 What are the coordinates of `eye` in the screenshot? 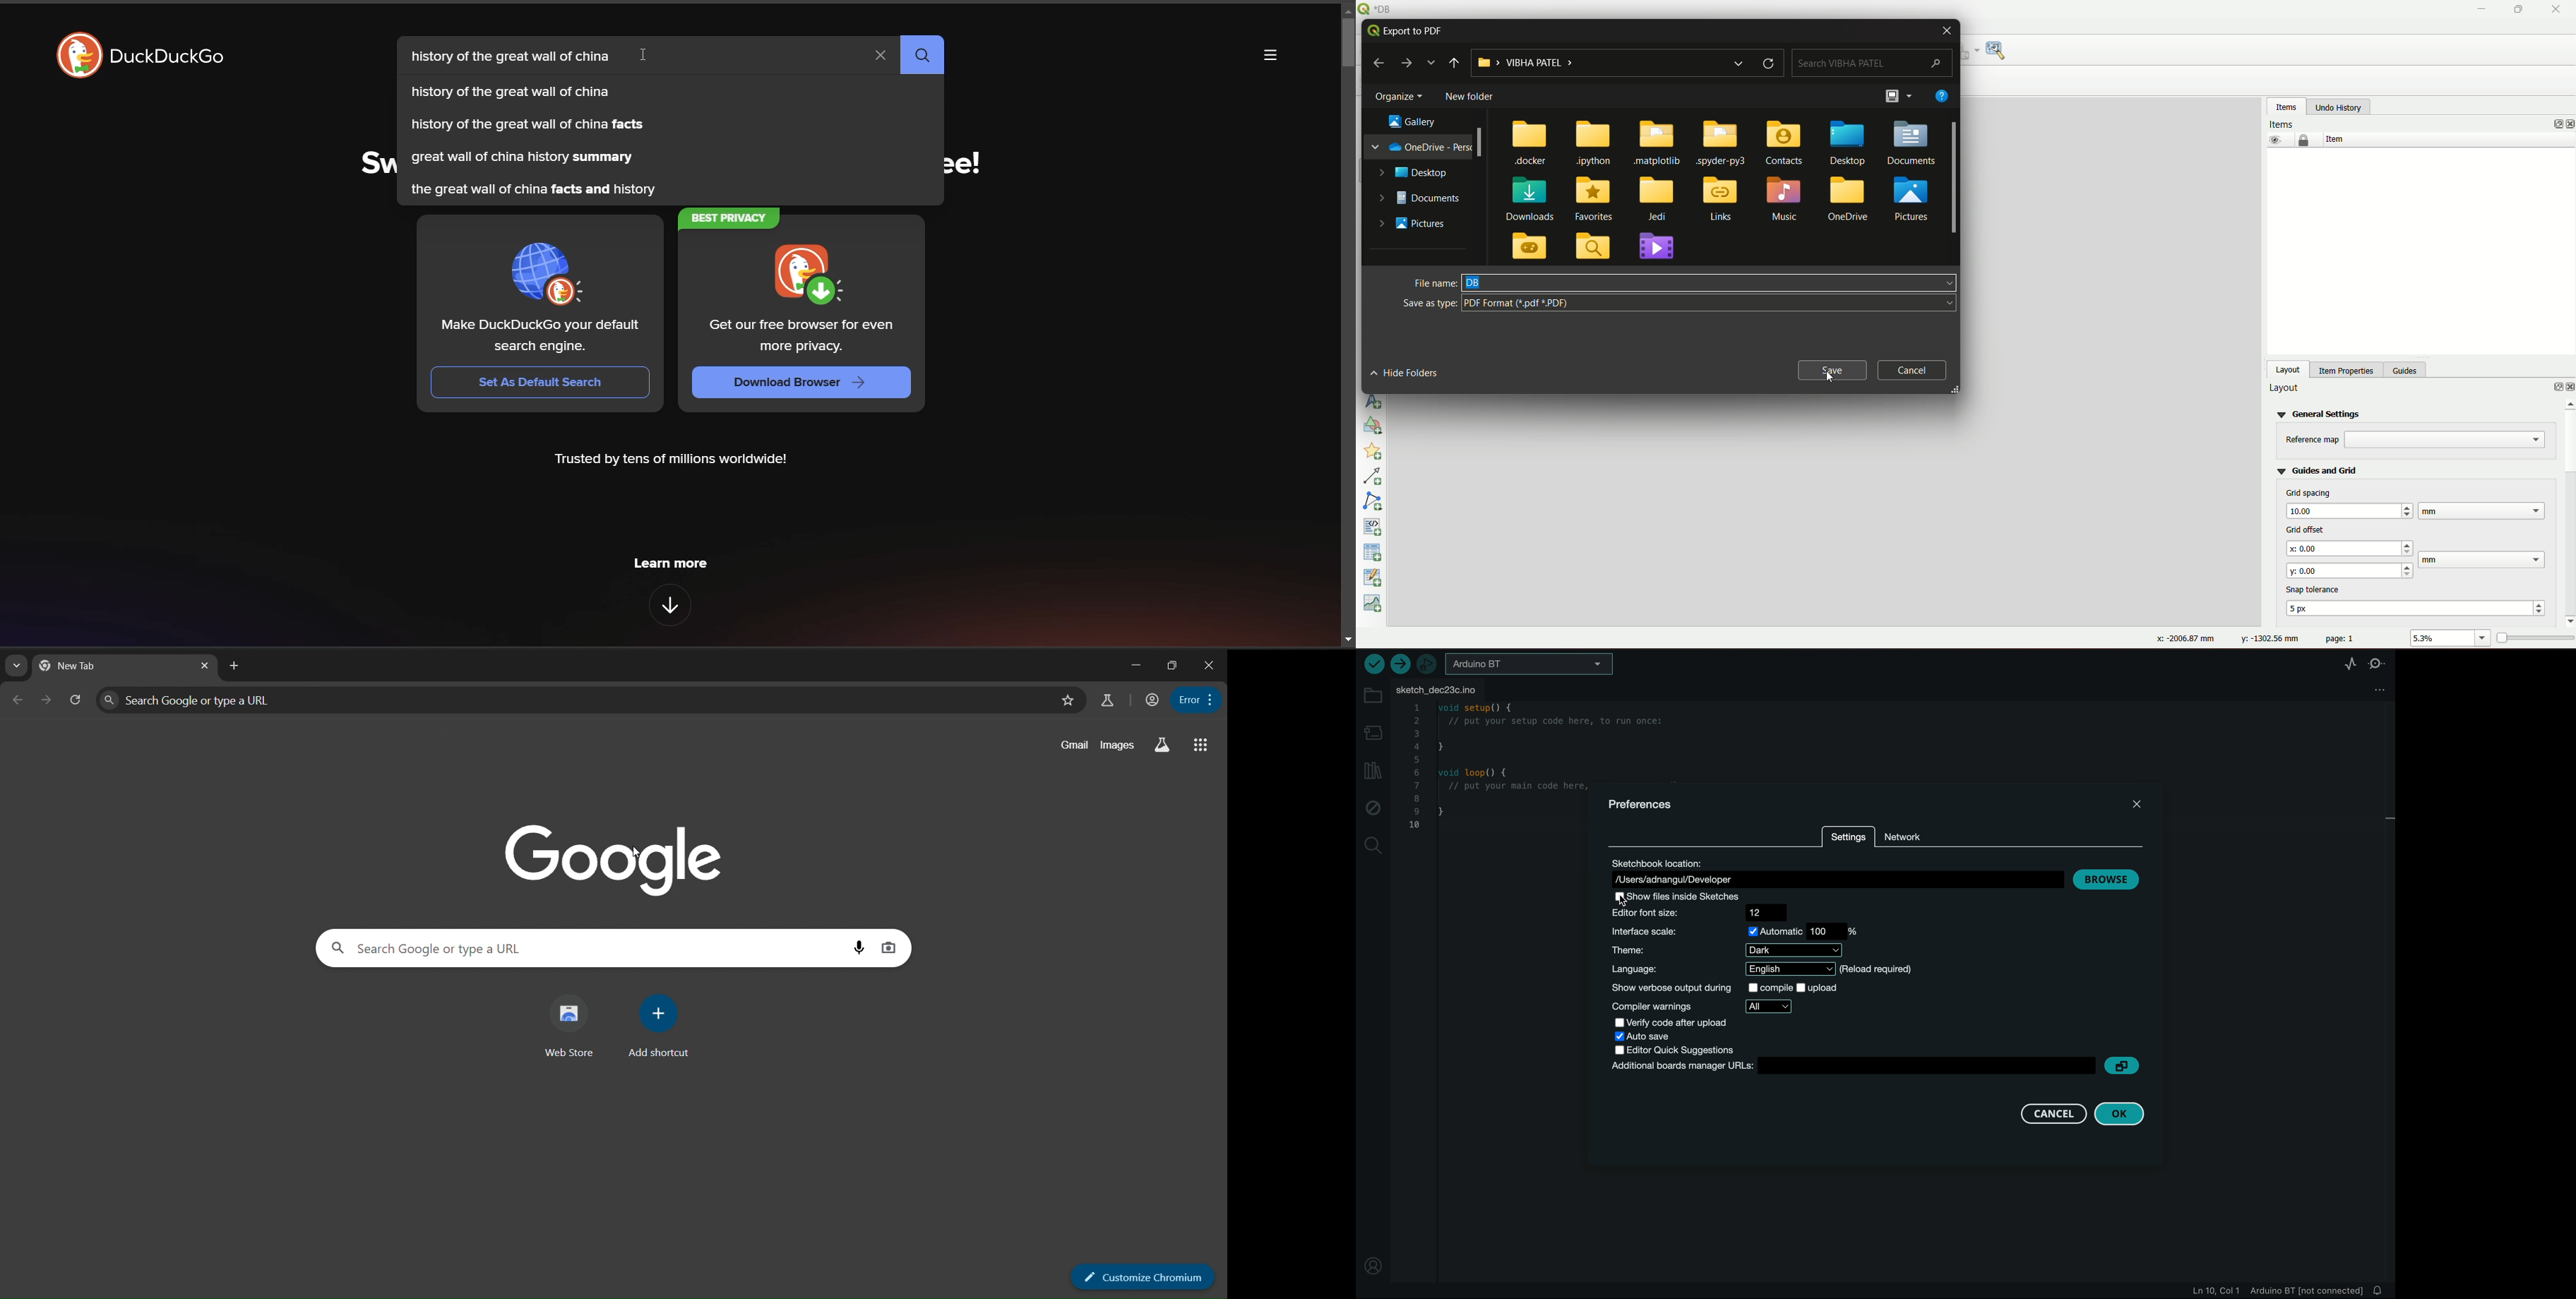 It's located at (2274, 140).